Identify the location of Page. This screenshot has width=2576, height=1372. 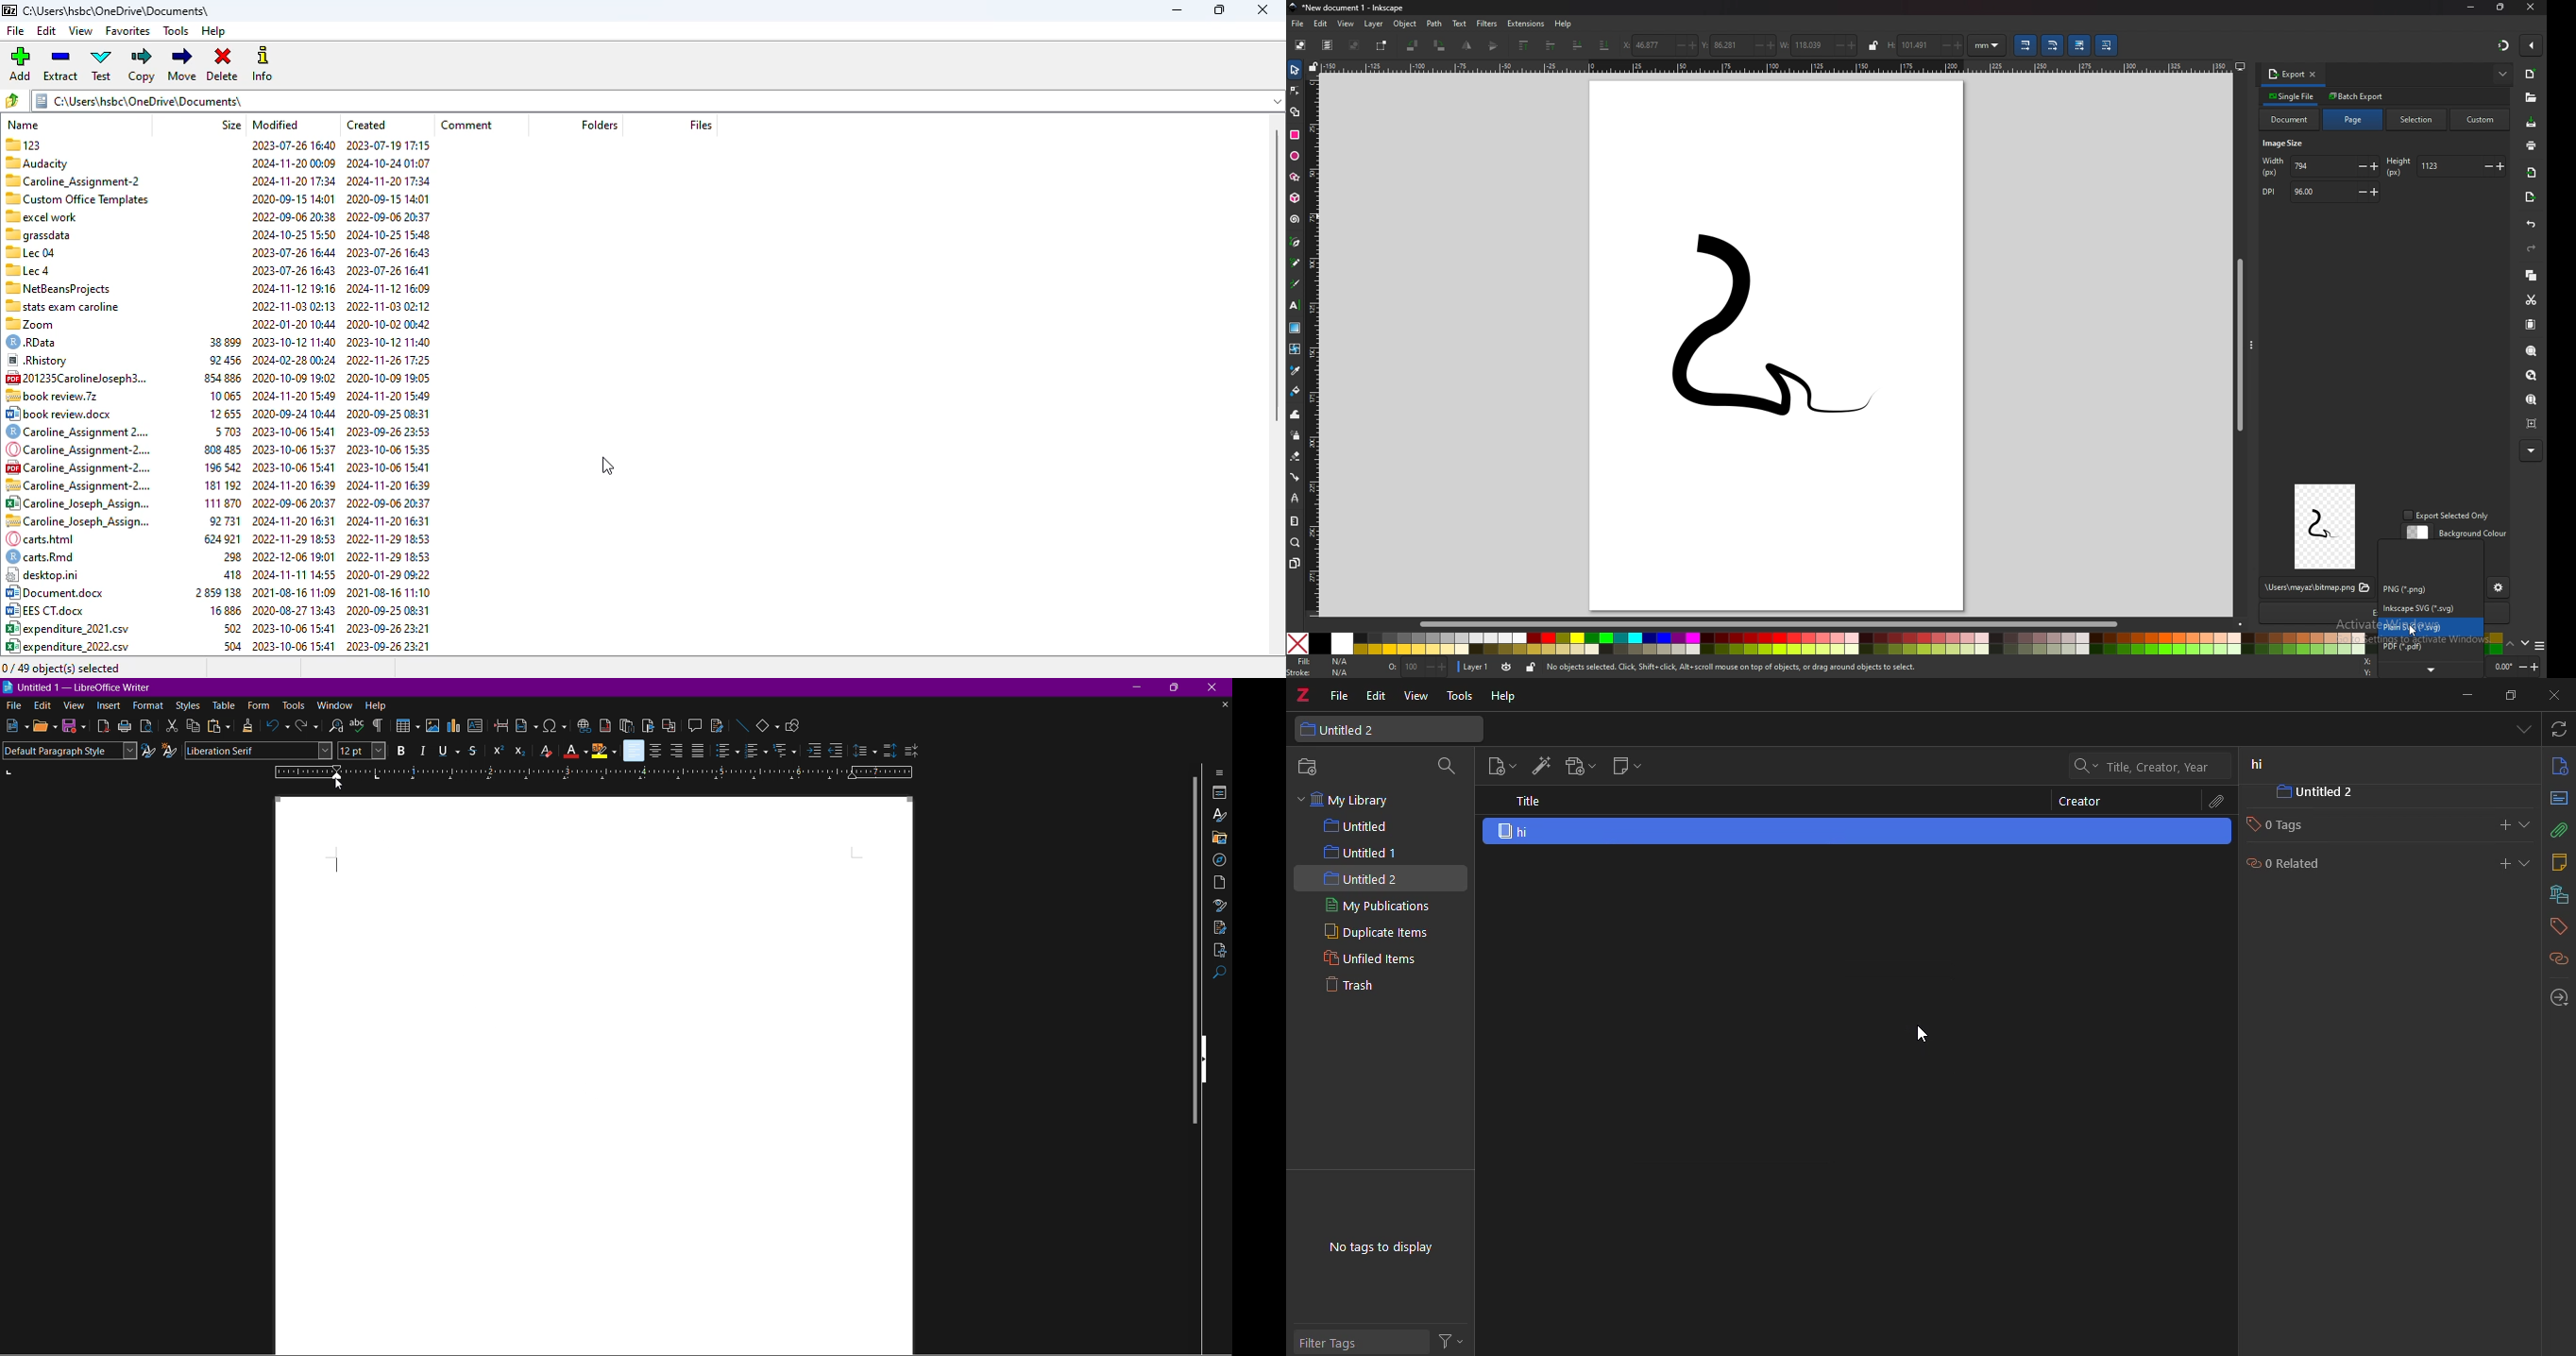
(634, 1077).